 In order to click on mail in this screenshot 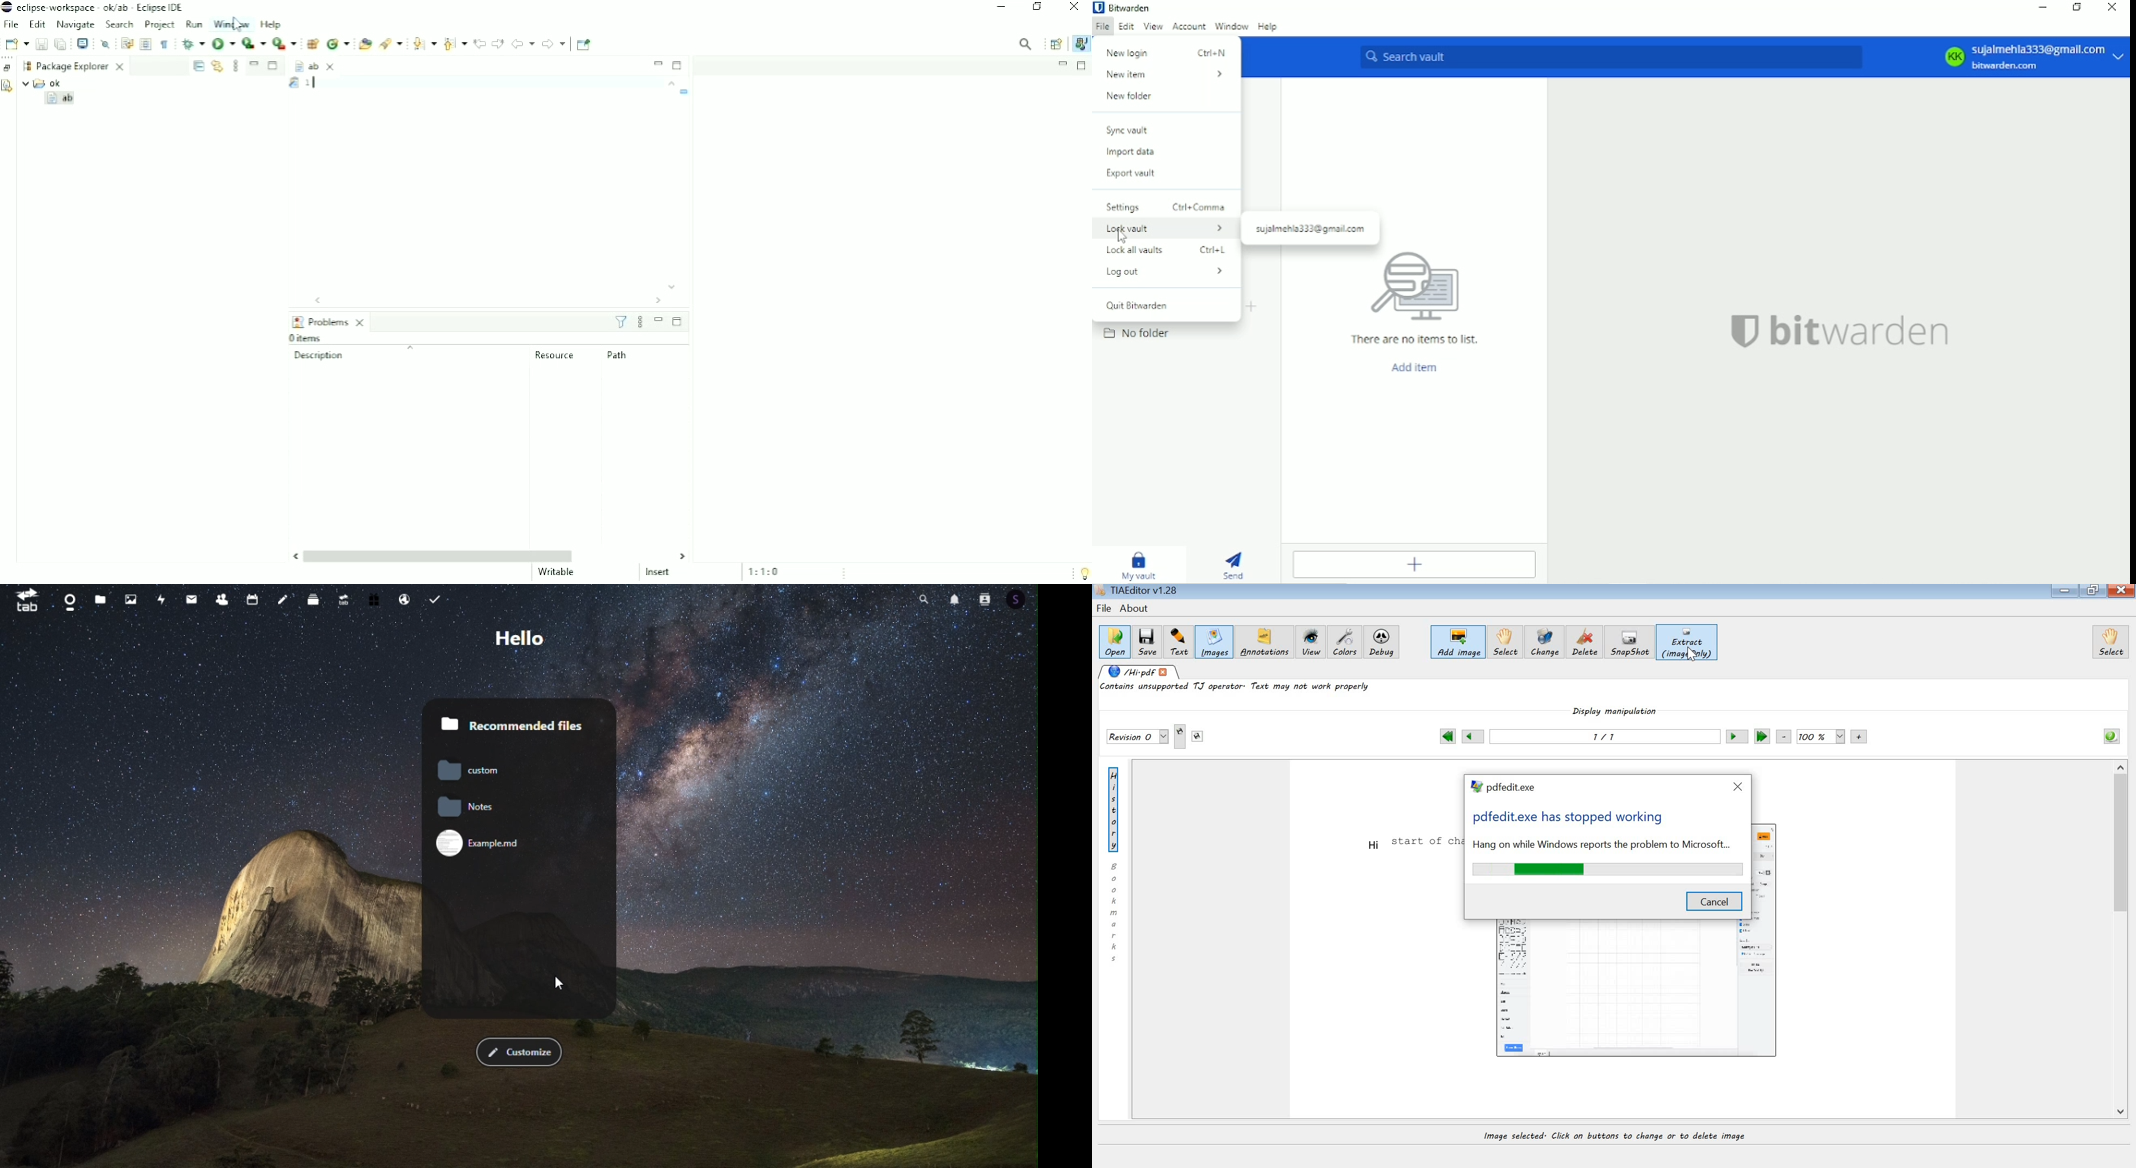, I will do `click(191, 598)`.